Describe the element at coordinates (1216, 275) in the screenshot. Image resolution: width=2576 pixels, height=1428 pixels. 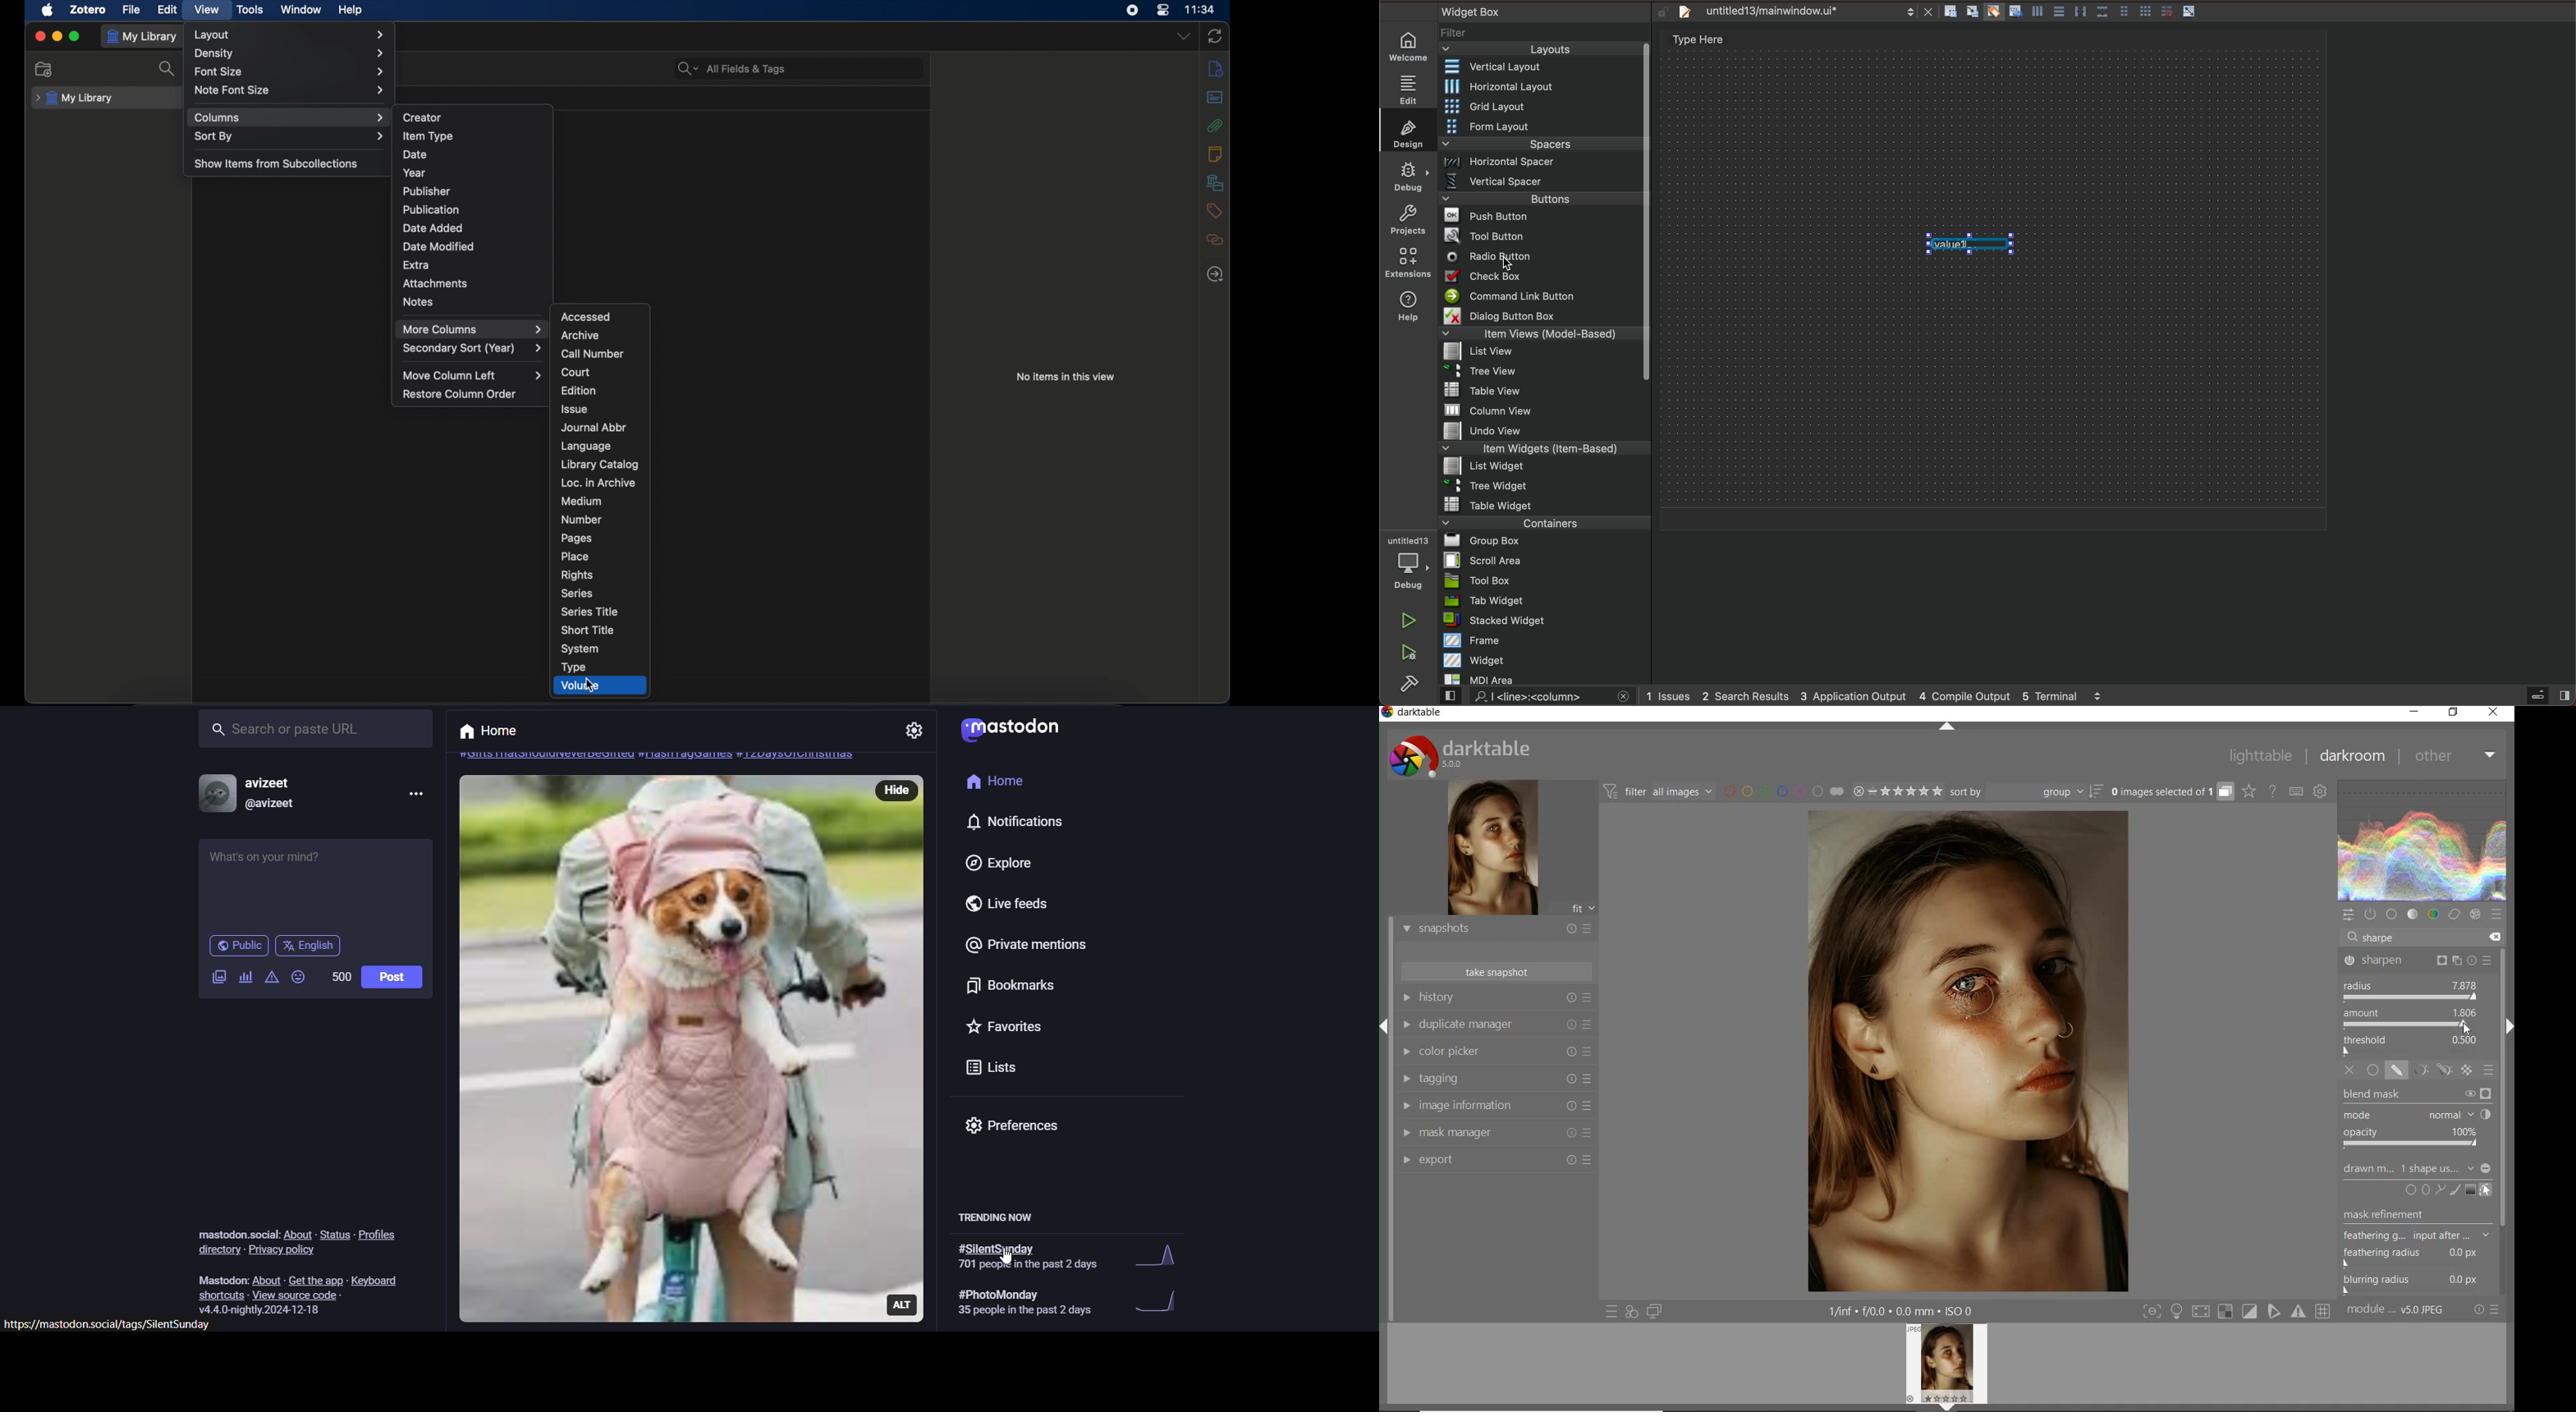
I see `locate` at that location.